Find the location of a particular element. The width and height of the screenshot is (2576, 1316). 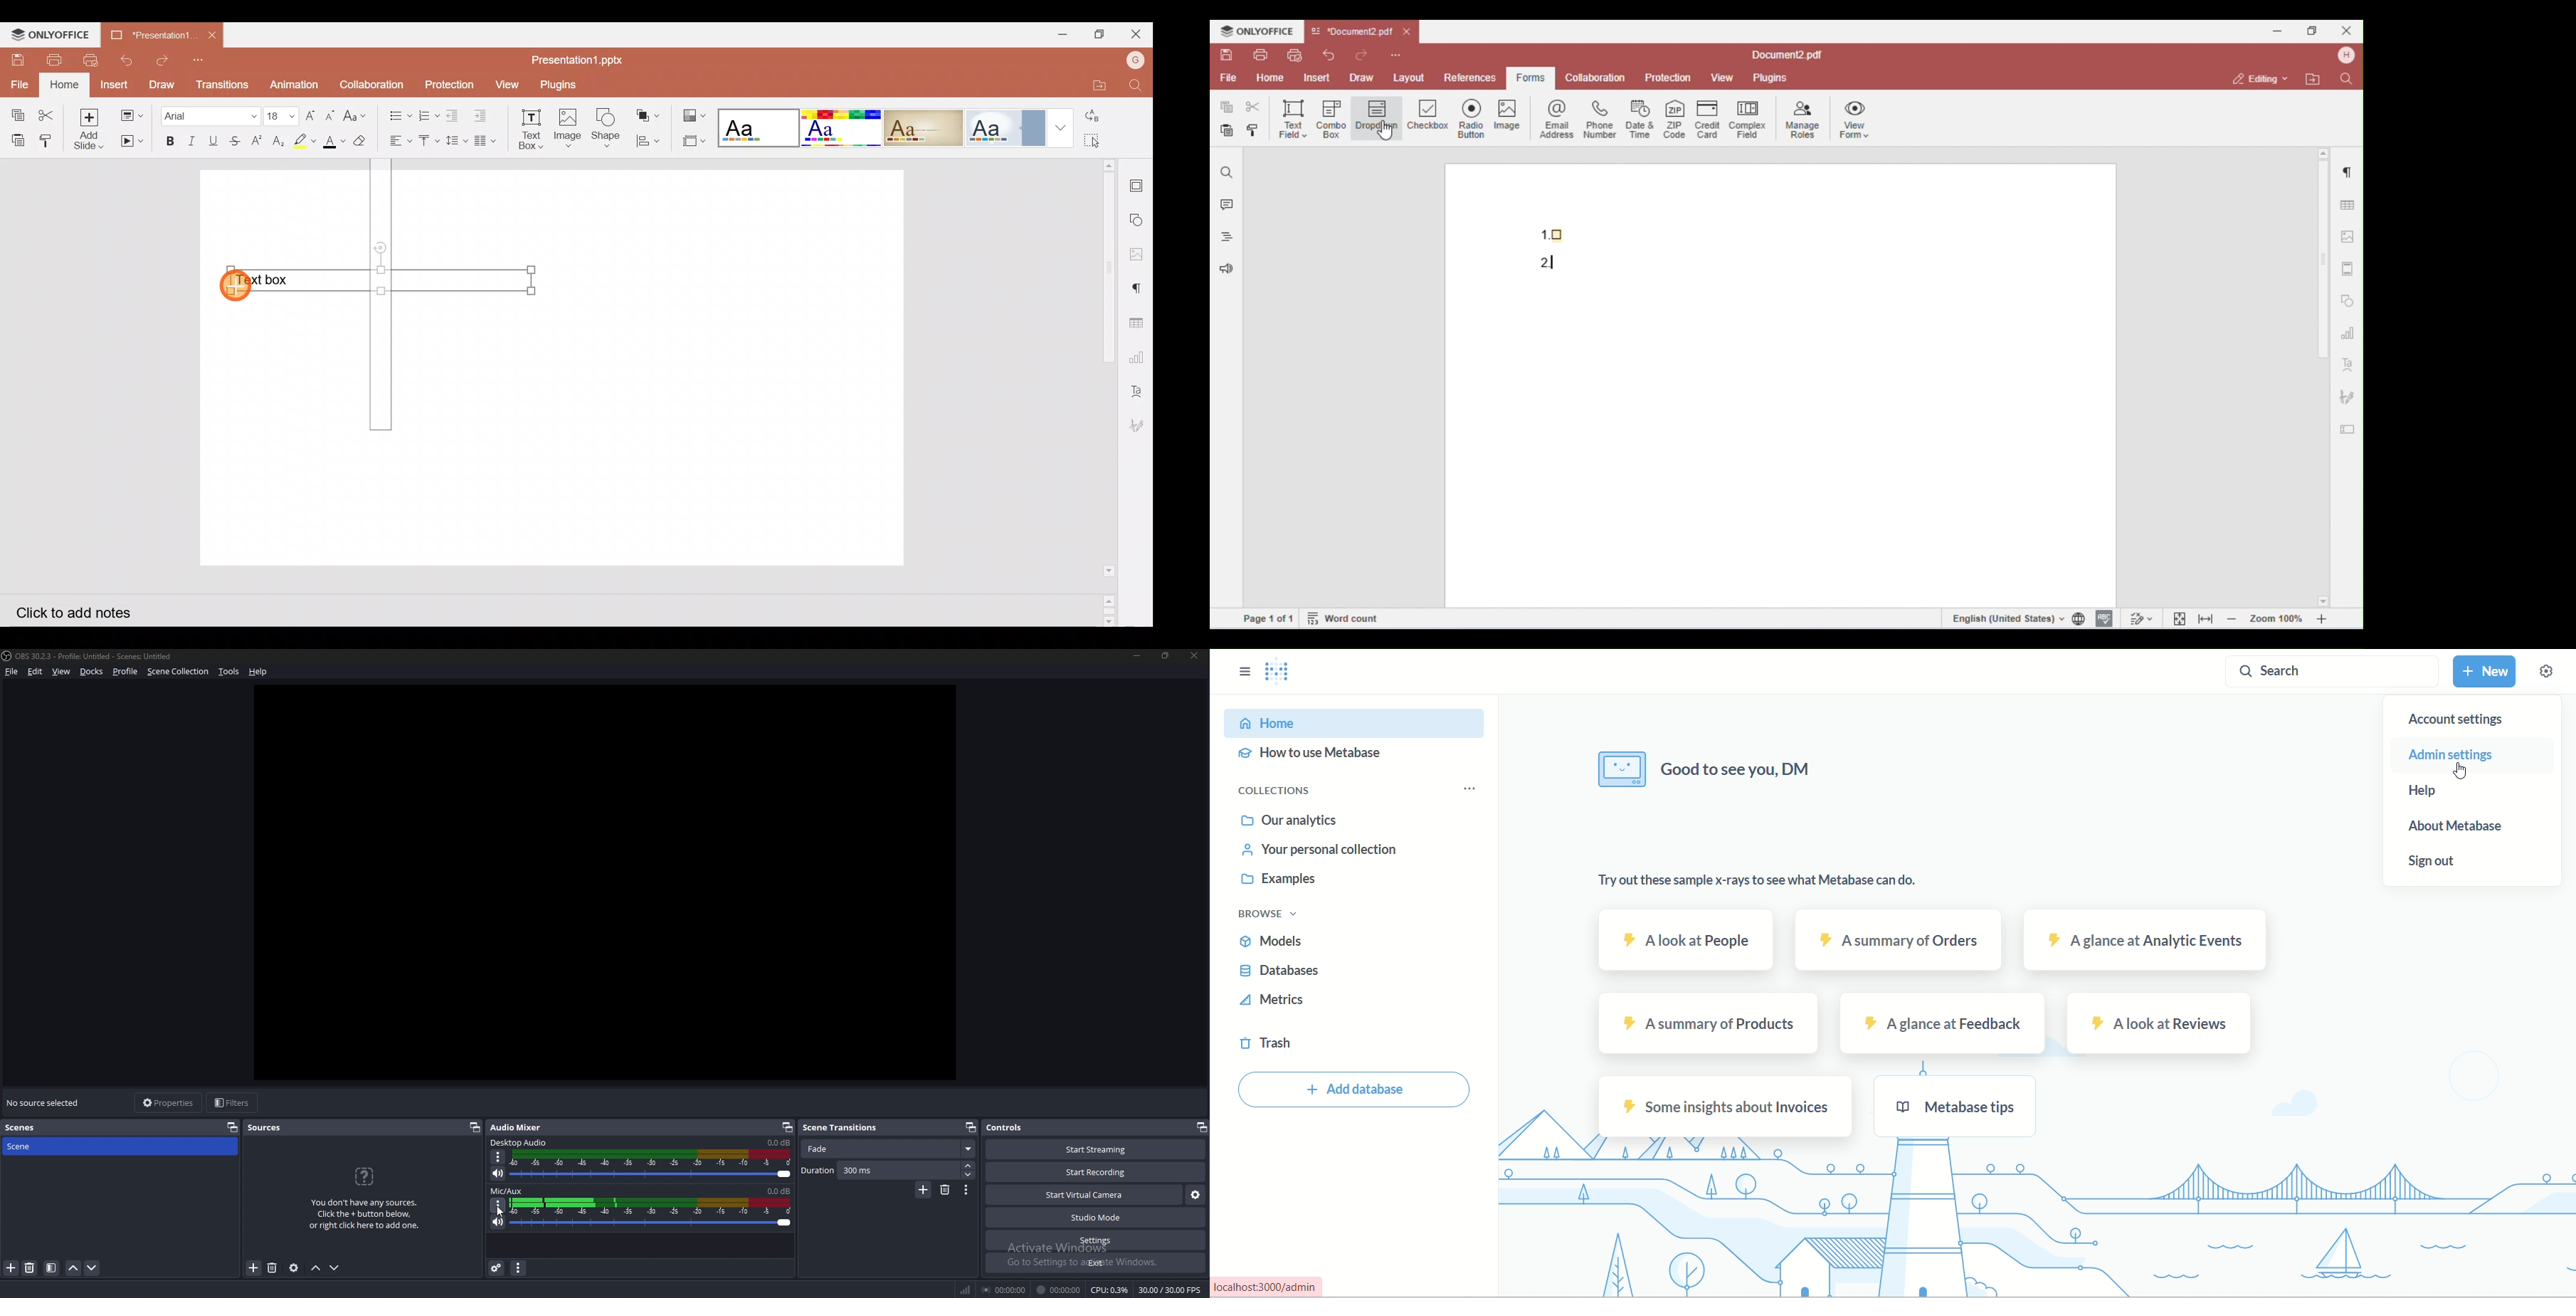

sources is located at coordinates (273, 1127).